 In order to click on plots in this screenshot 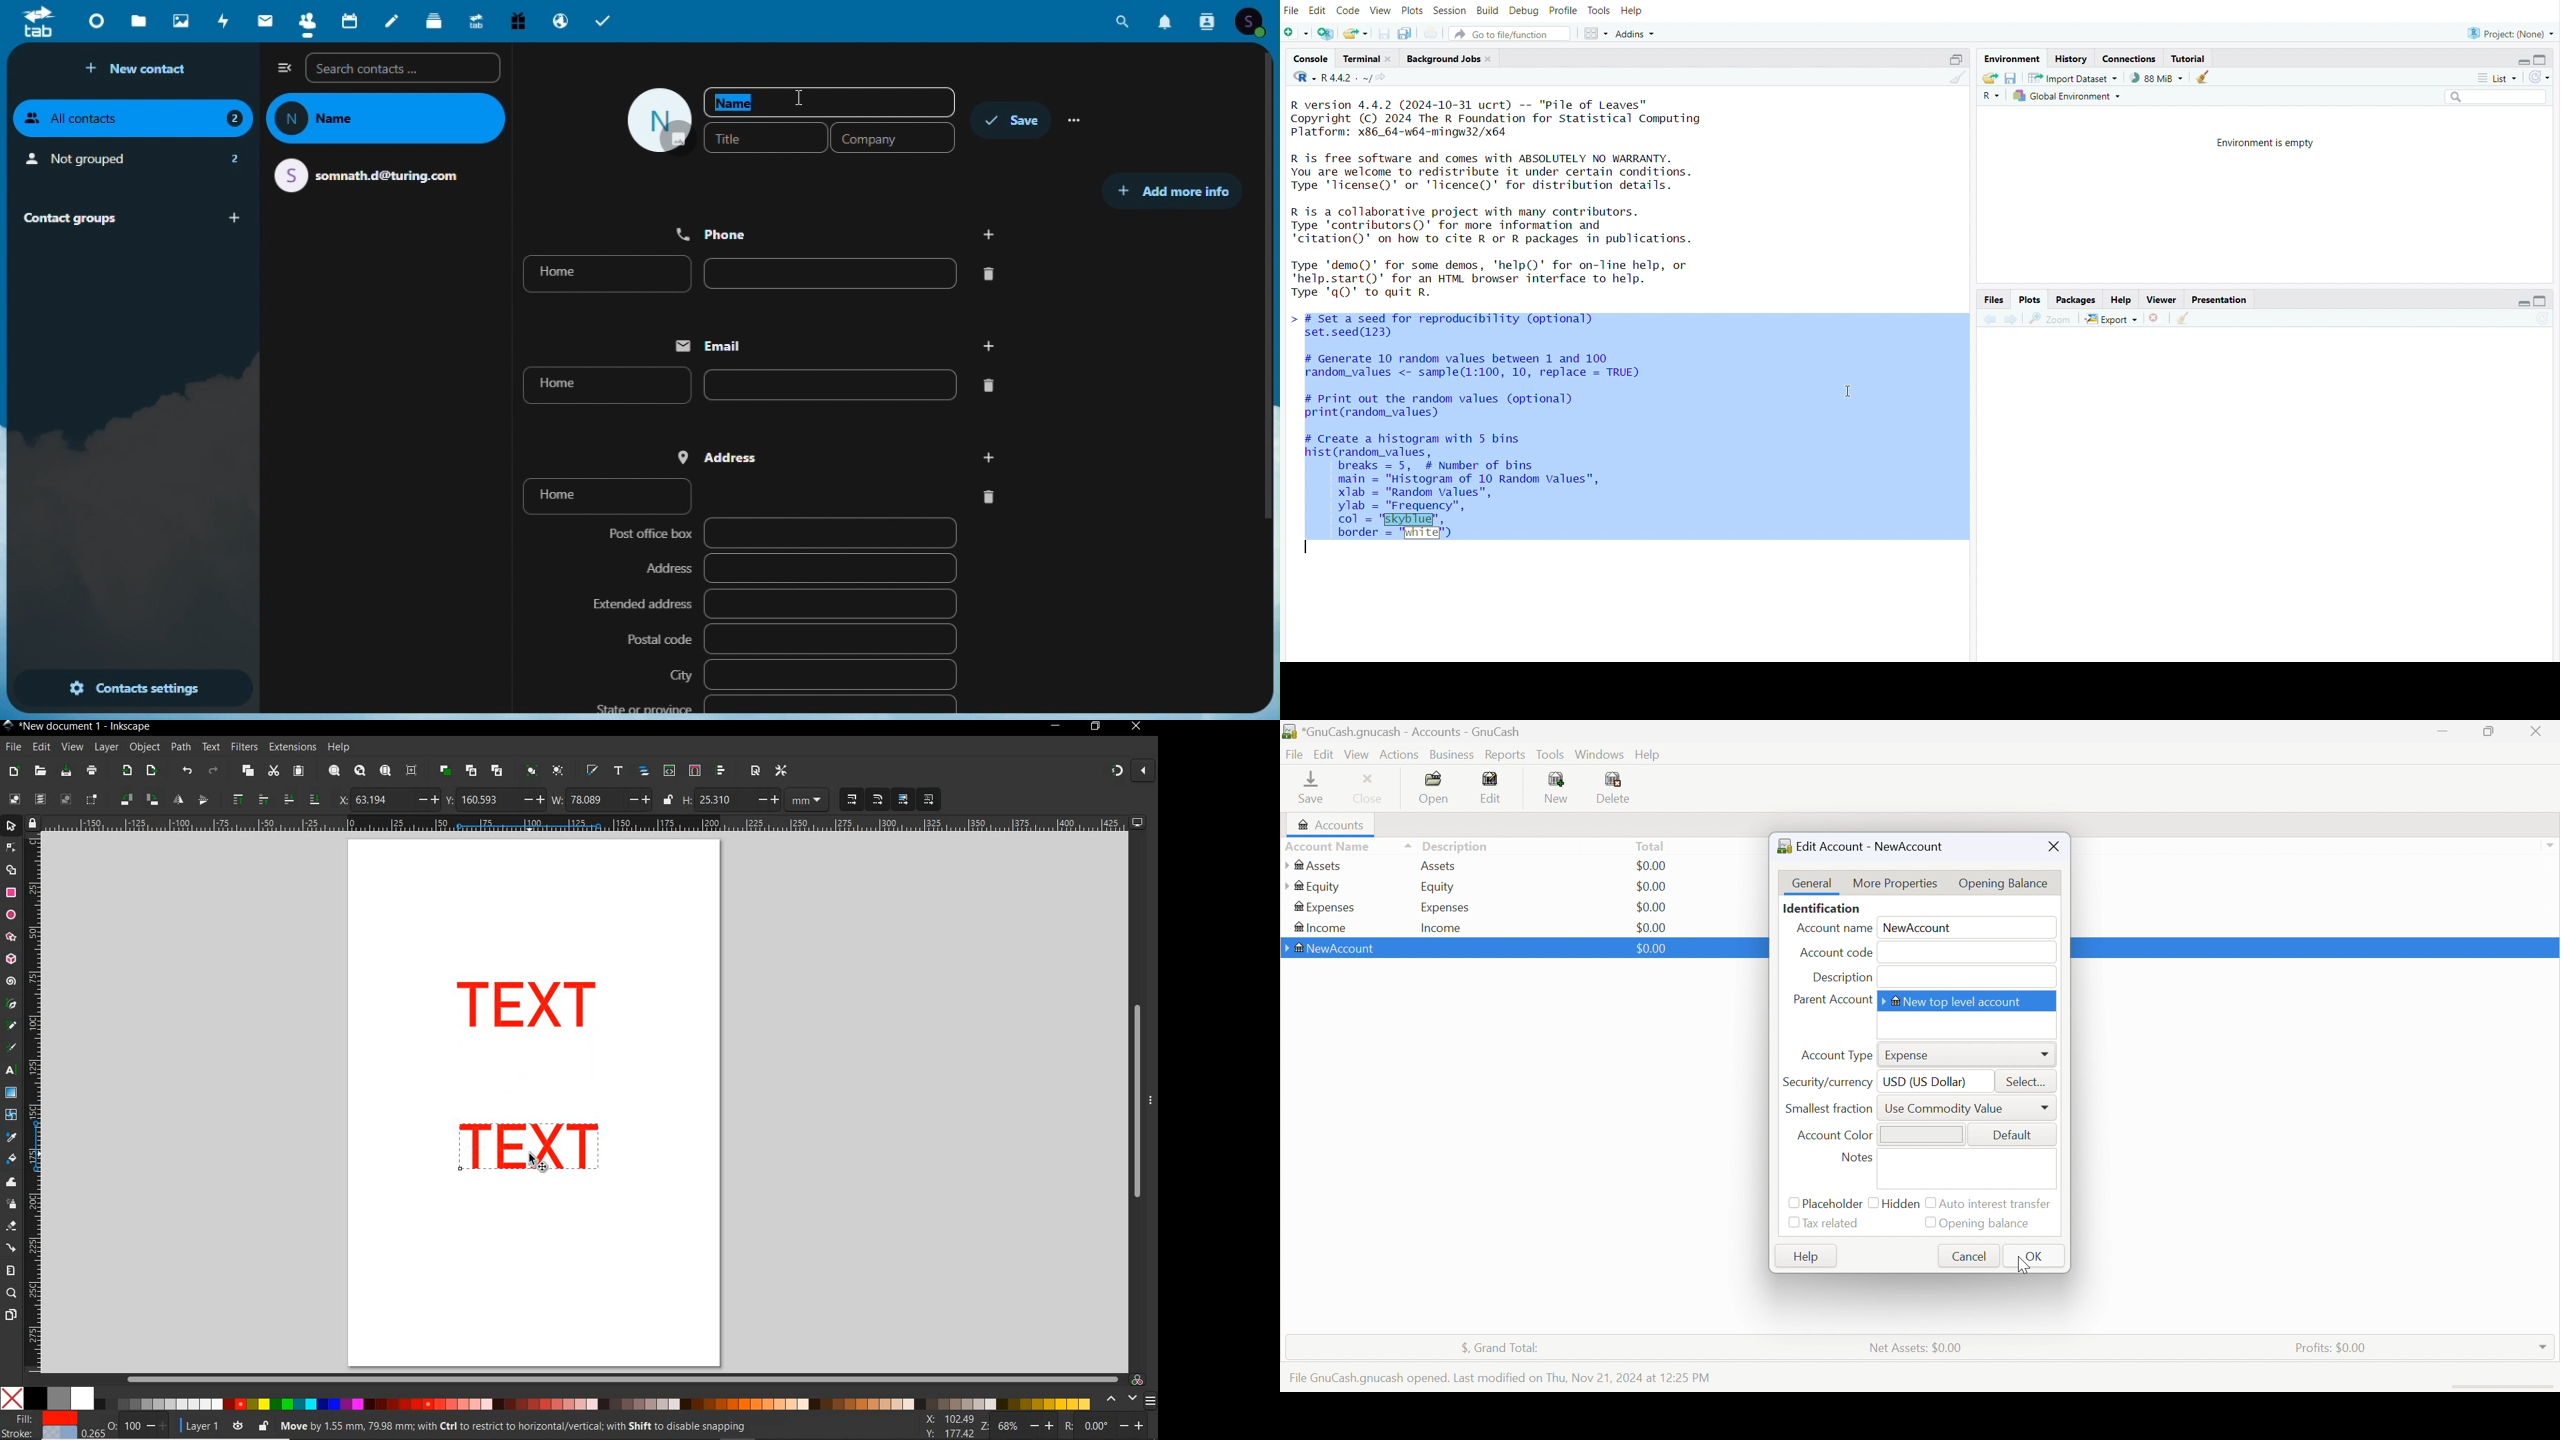, I will do `click(2031, 300)`.